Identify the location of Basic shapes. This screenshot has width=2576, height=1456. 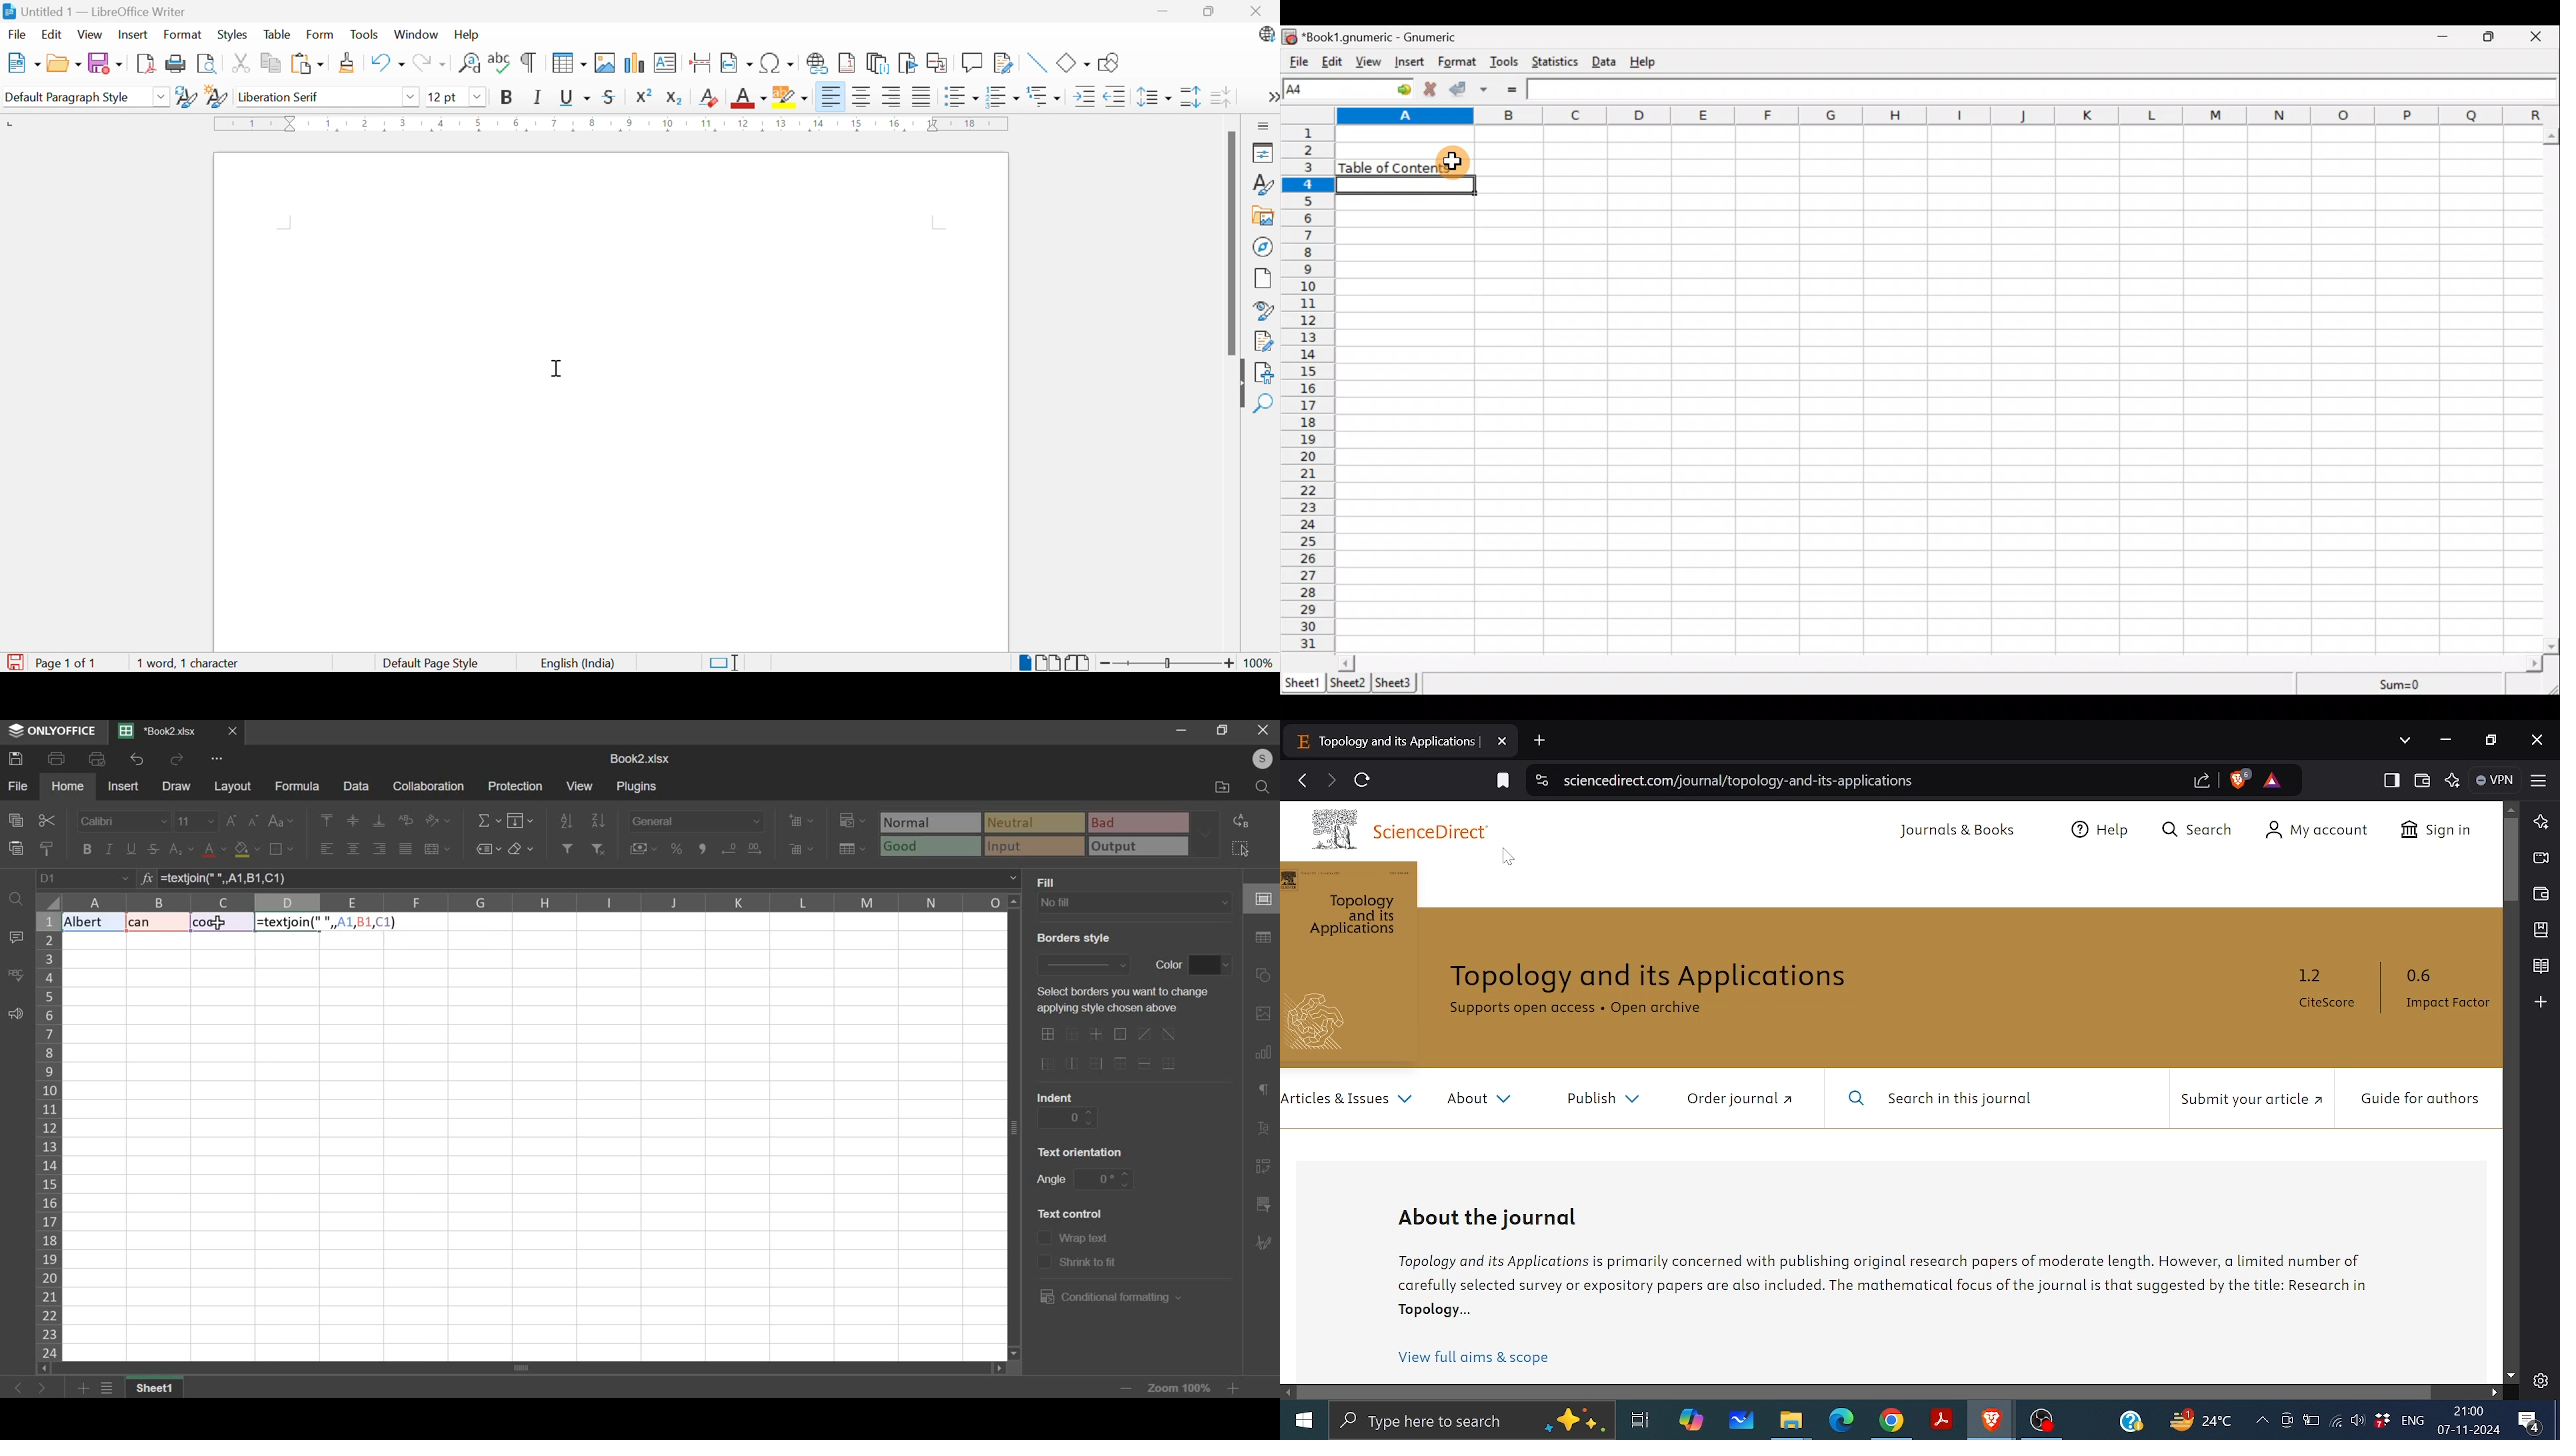
(1074, 63).